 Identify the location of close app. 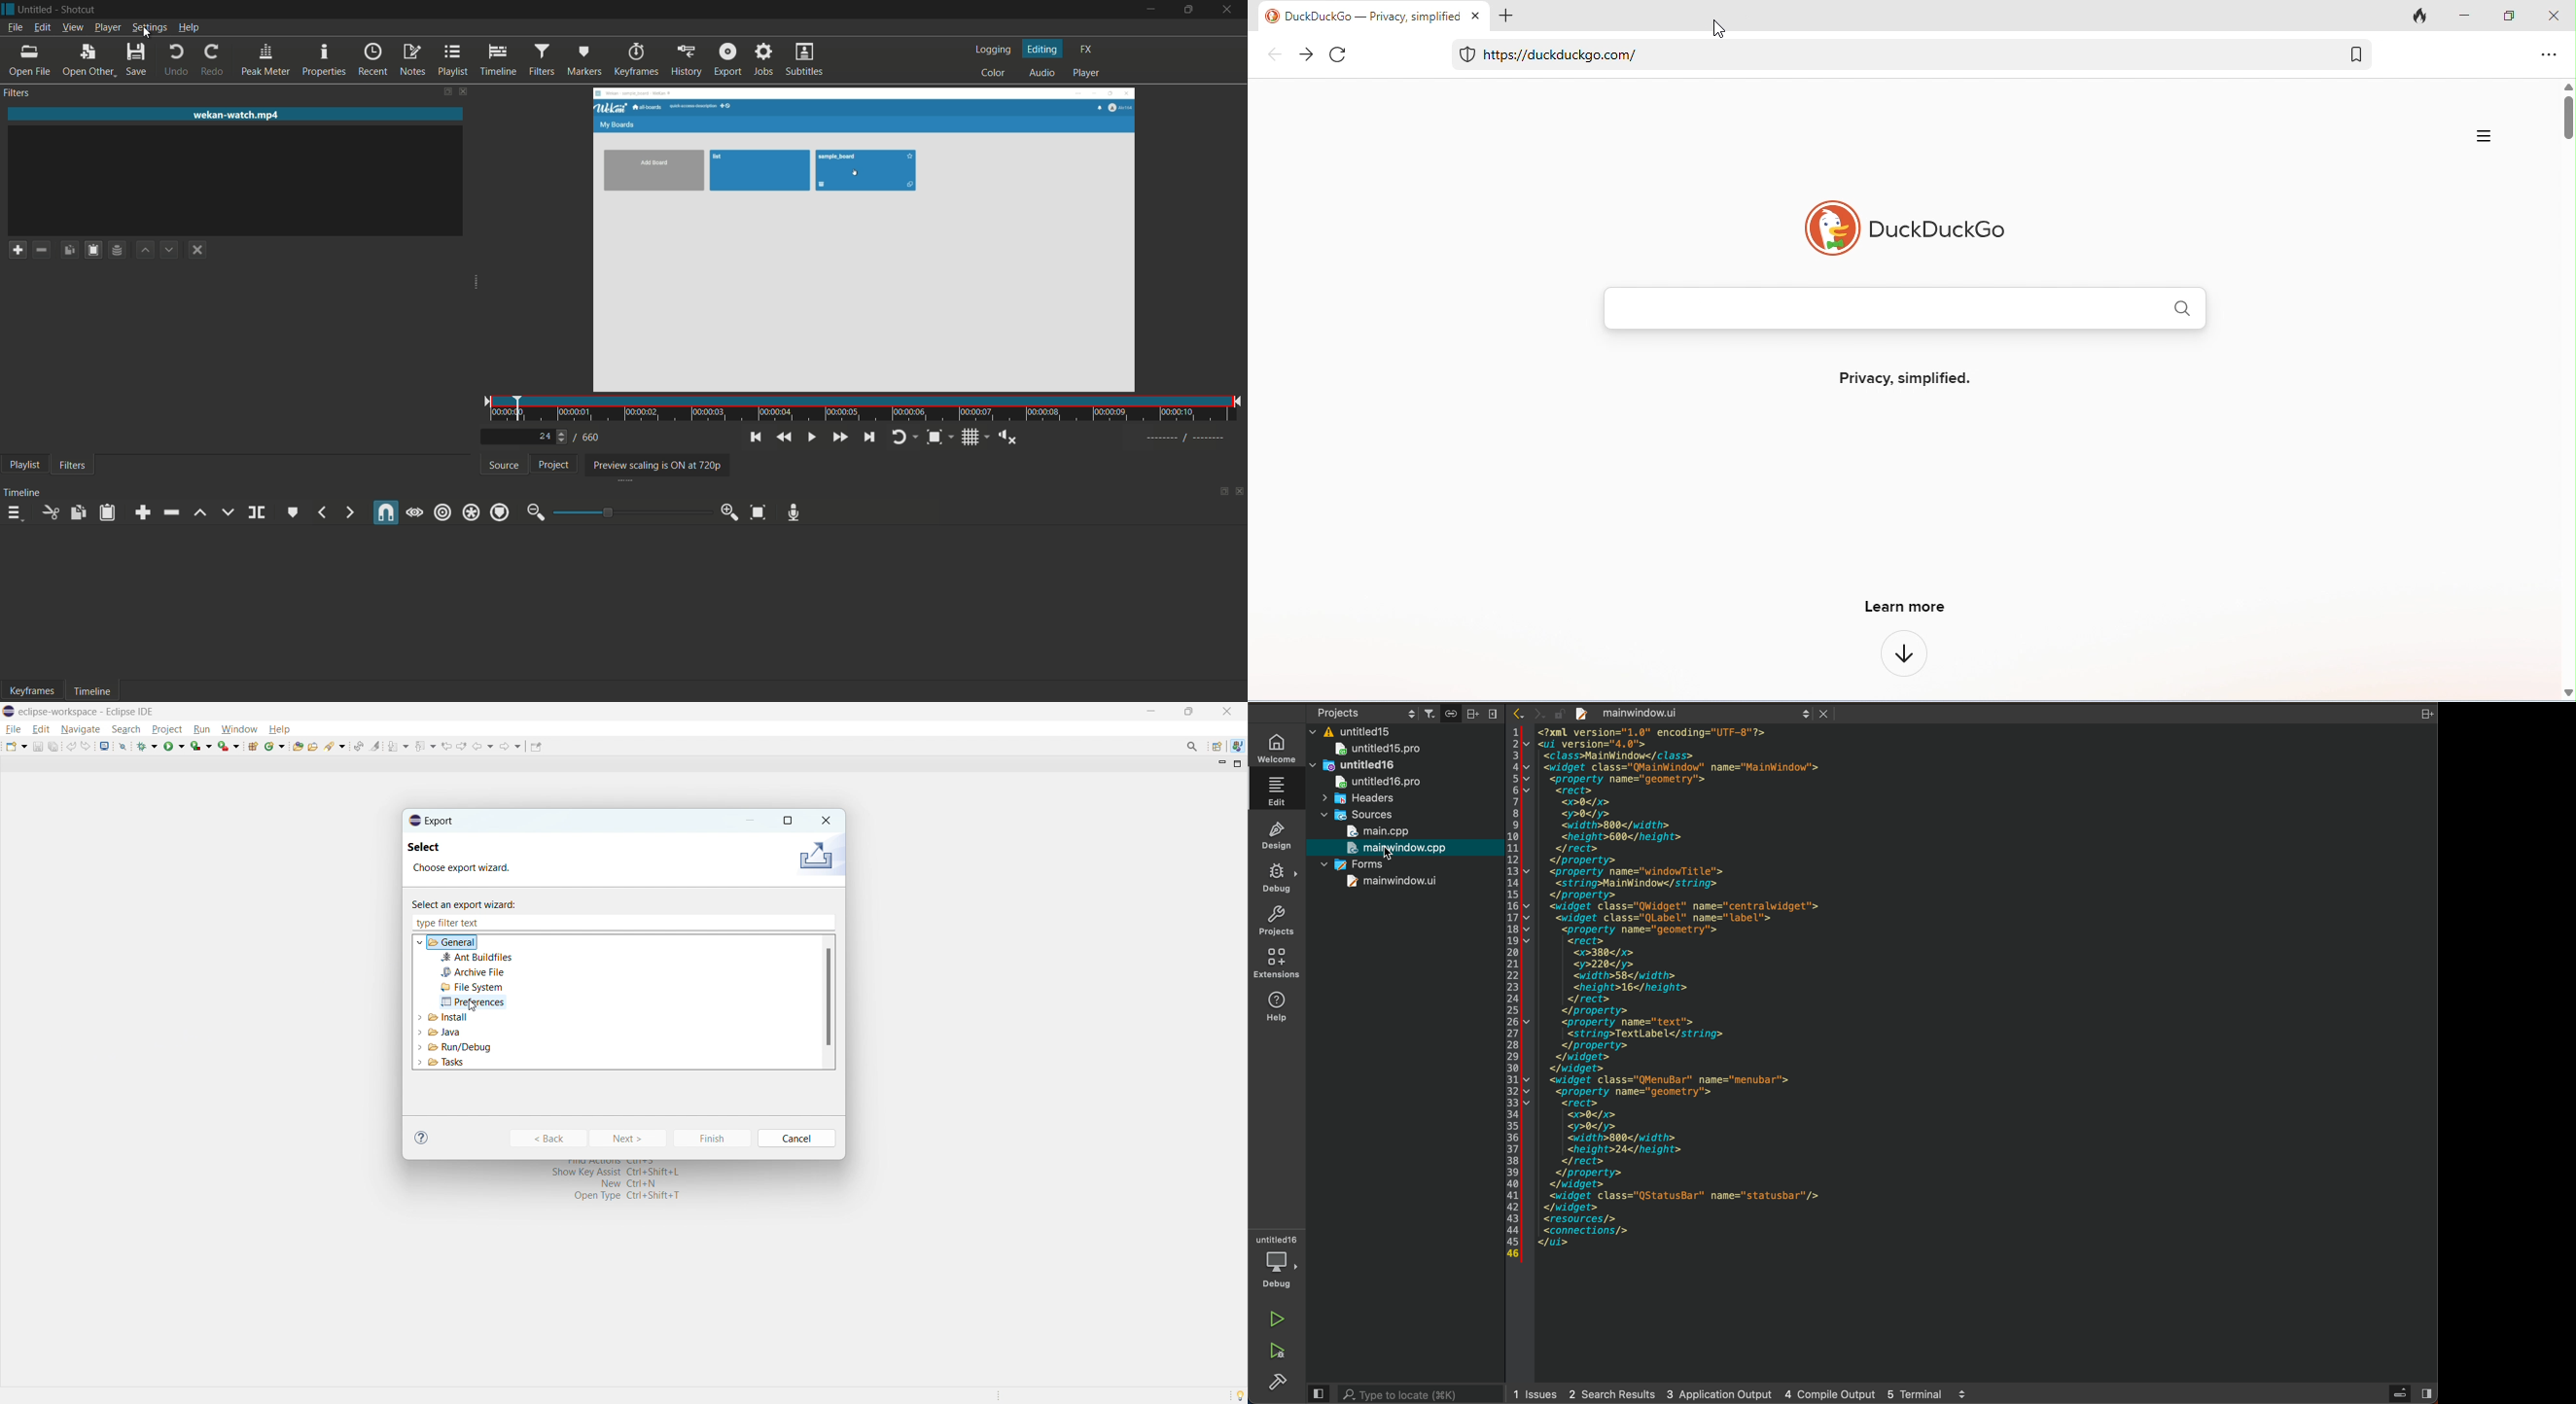
(1229, 9).